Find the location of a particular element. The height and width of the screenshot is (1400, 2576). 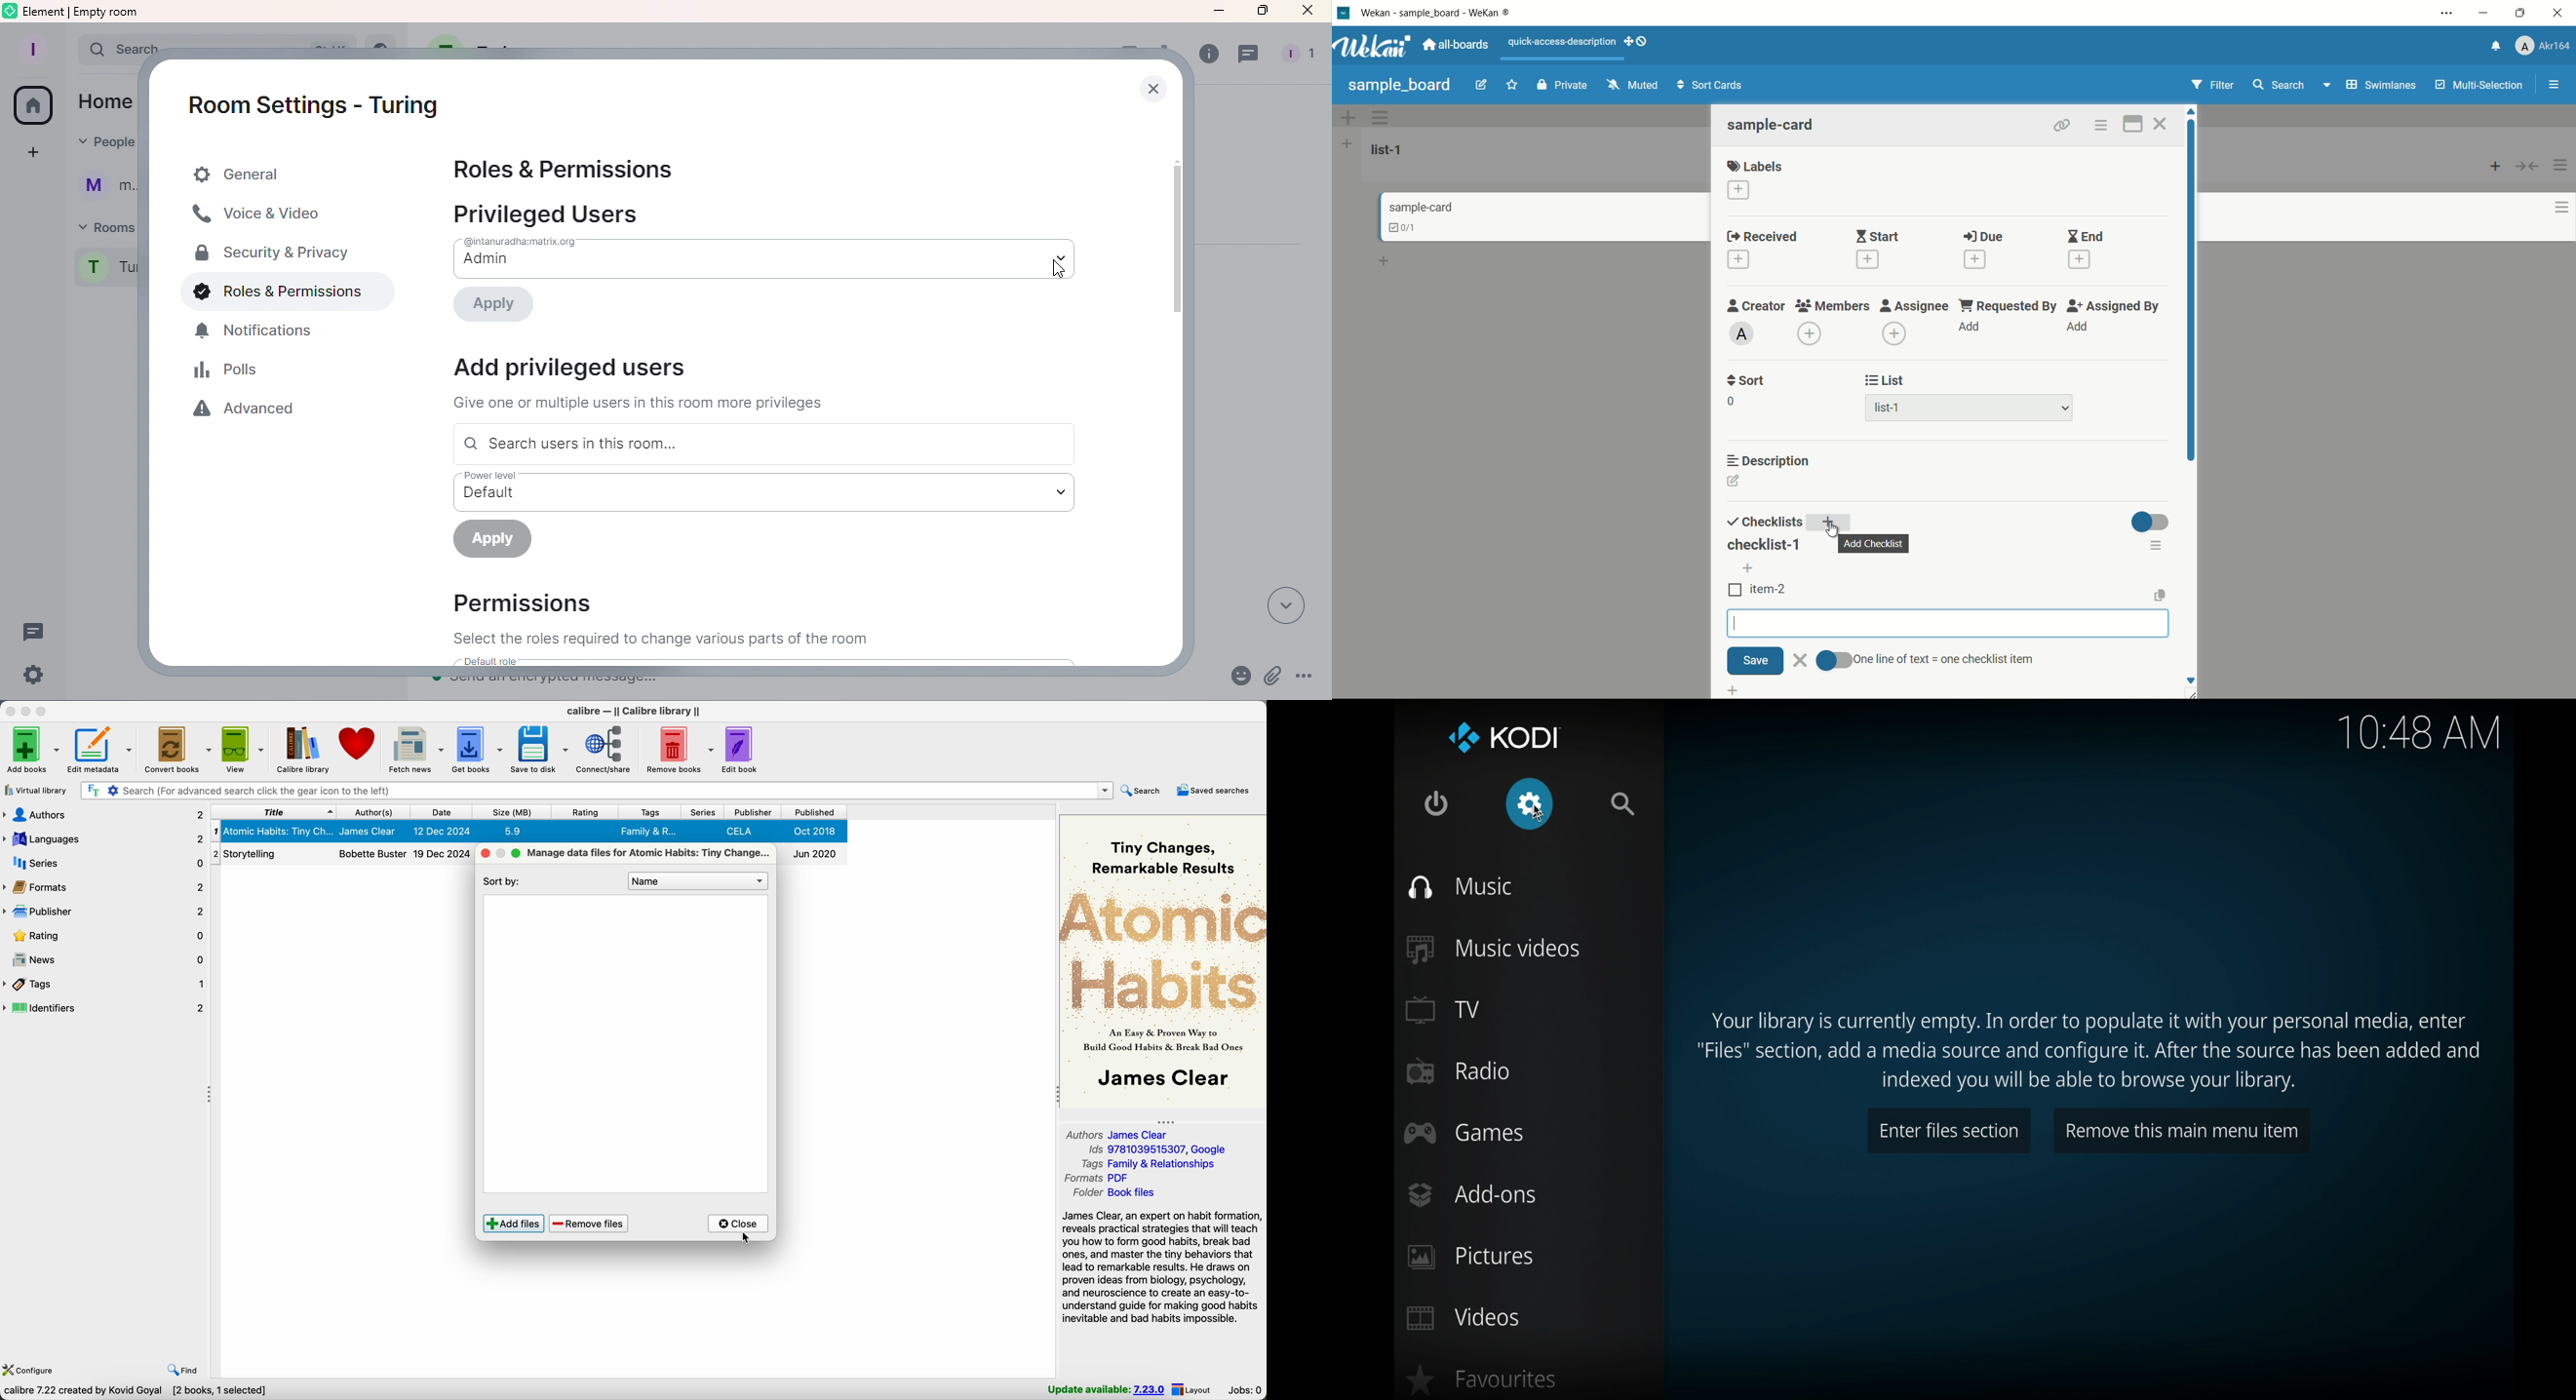

Room settings - Turing is located at coordinates (314, 99).